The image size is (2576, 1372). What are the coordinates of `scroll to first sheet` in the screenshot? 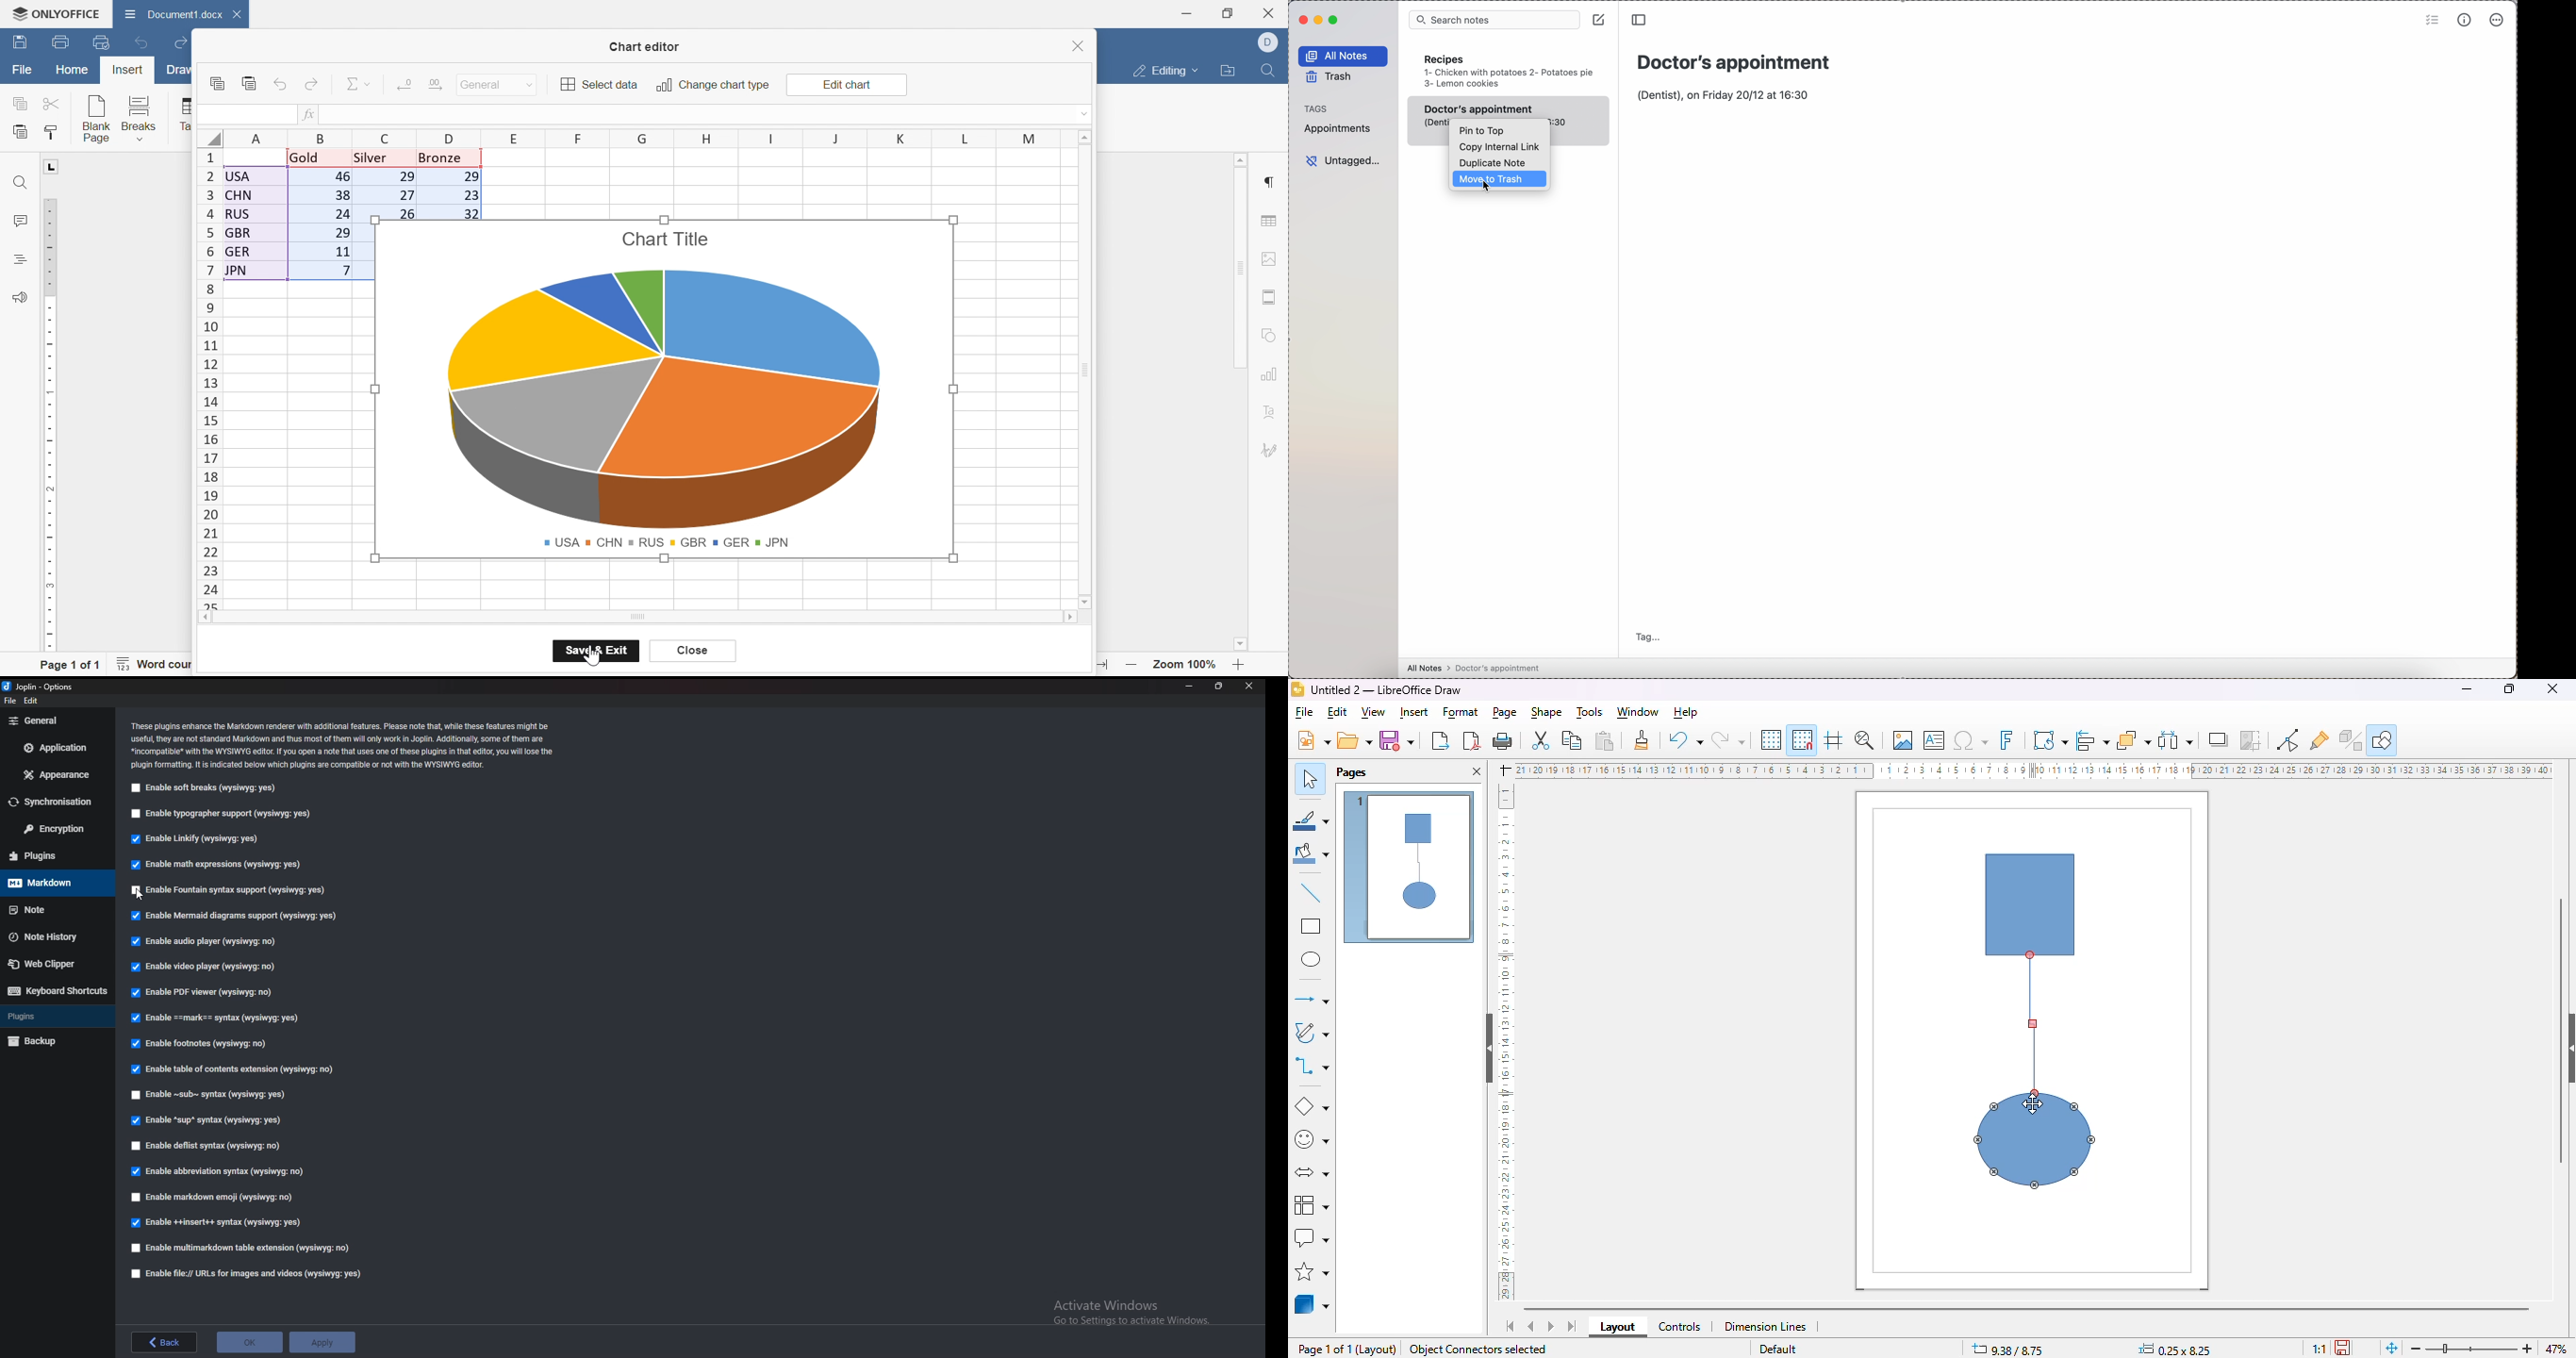 It's located at (1511, 1327).